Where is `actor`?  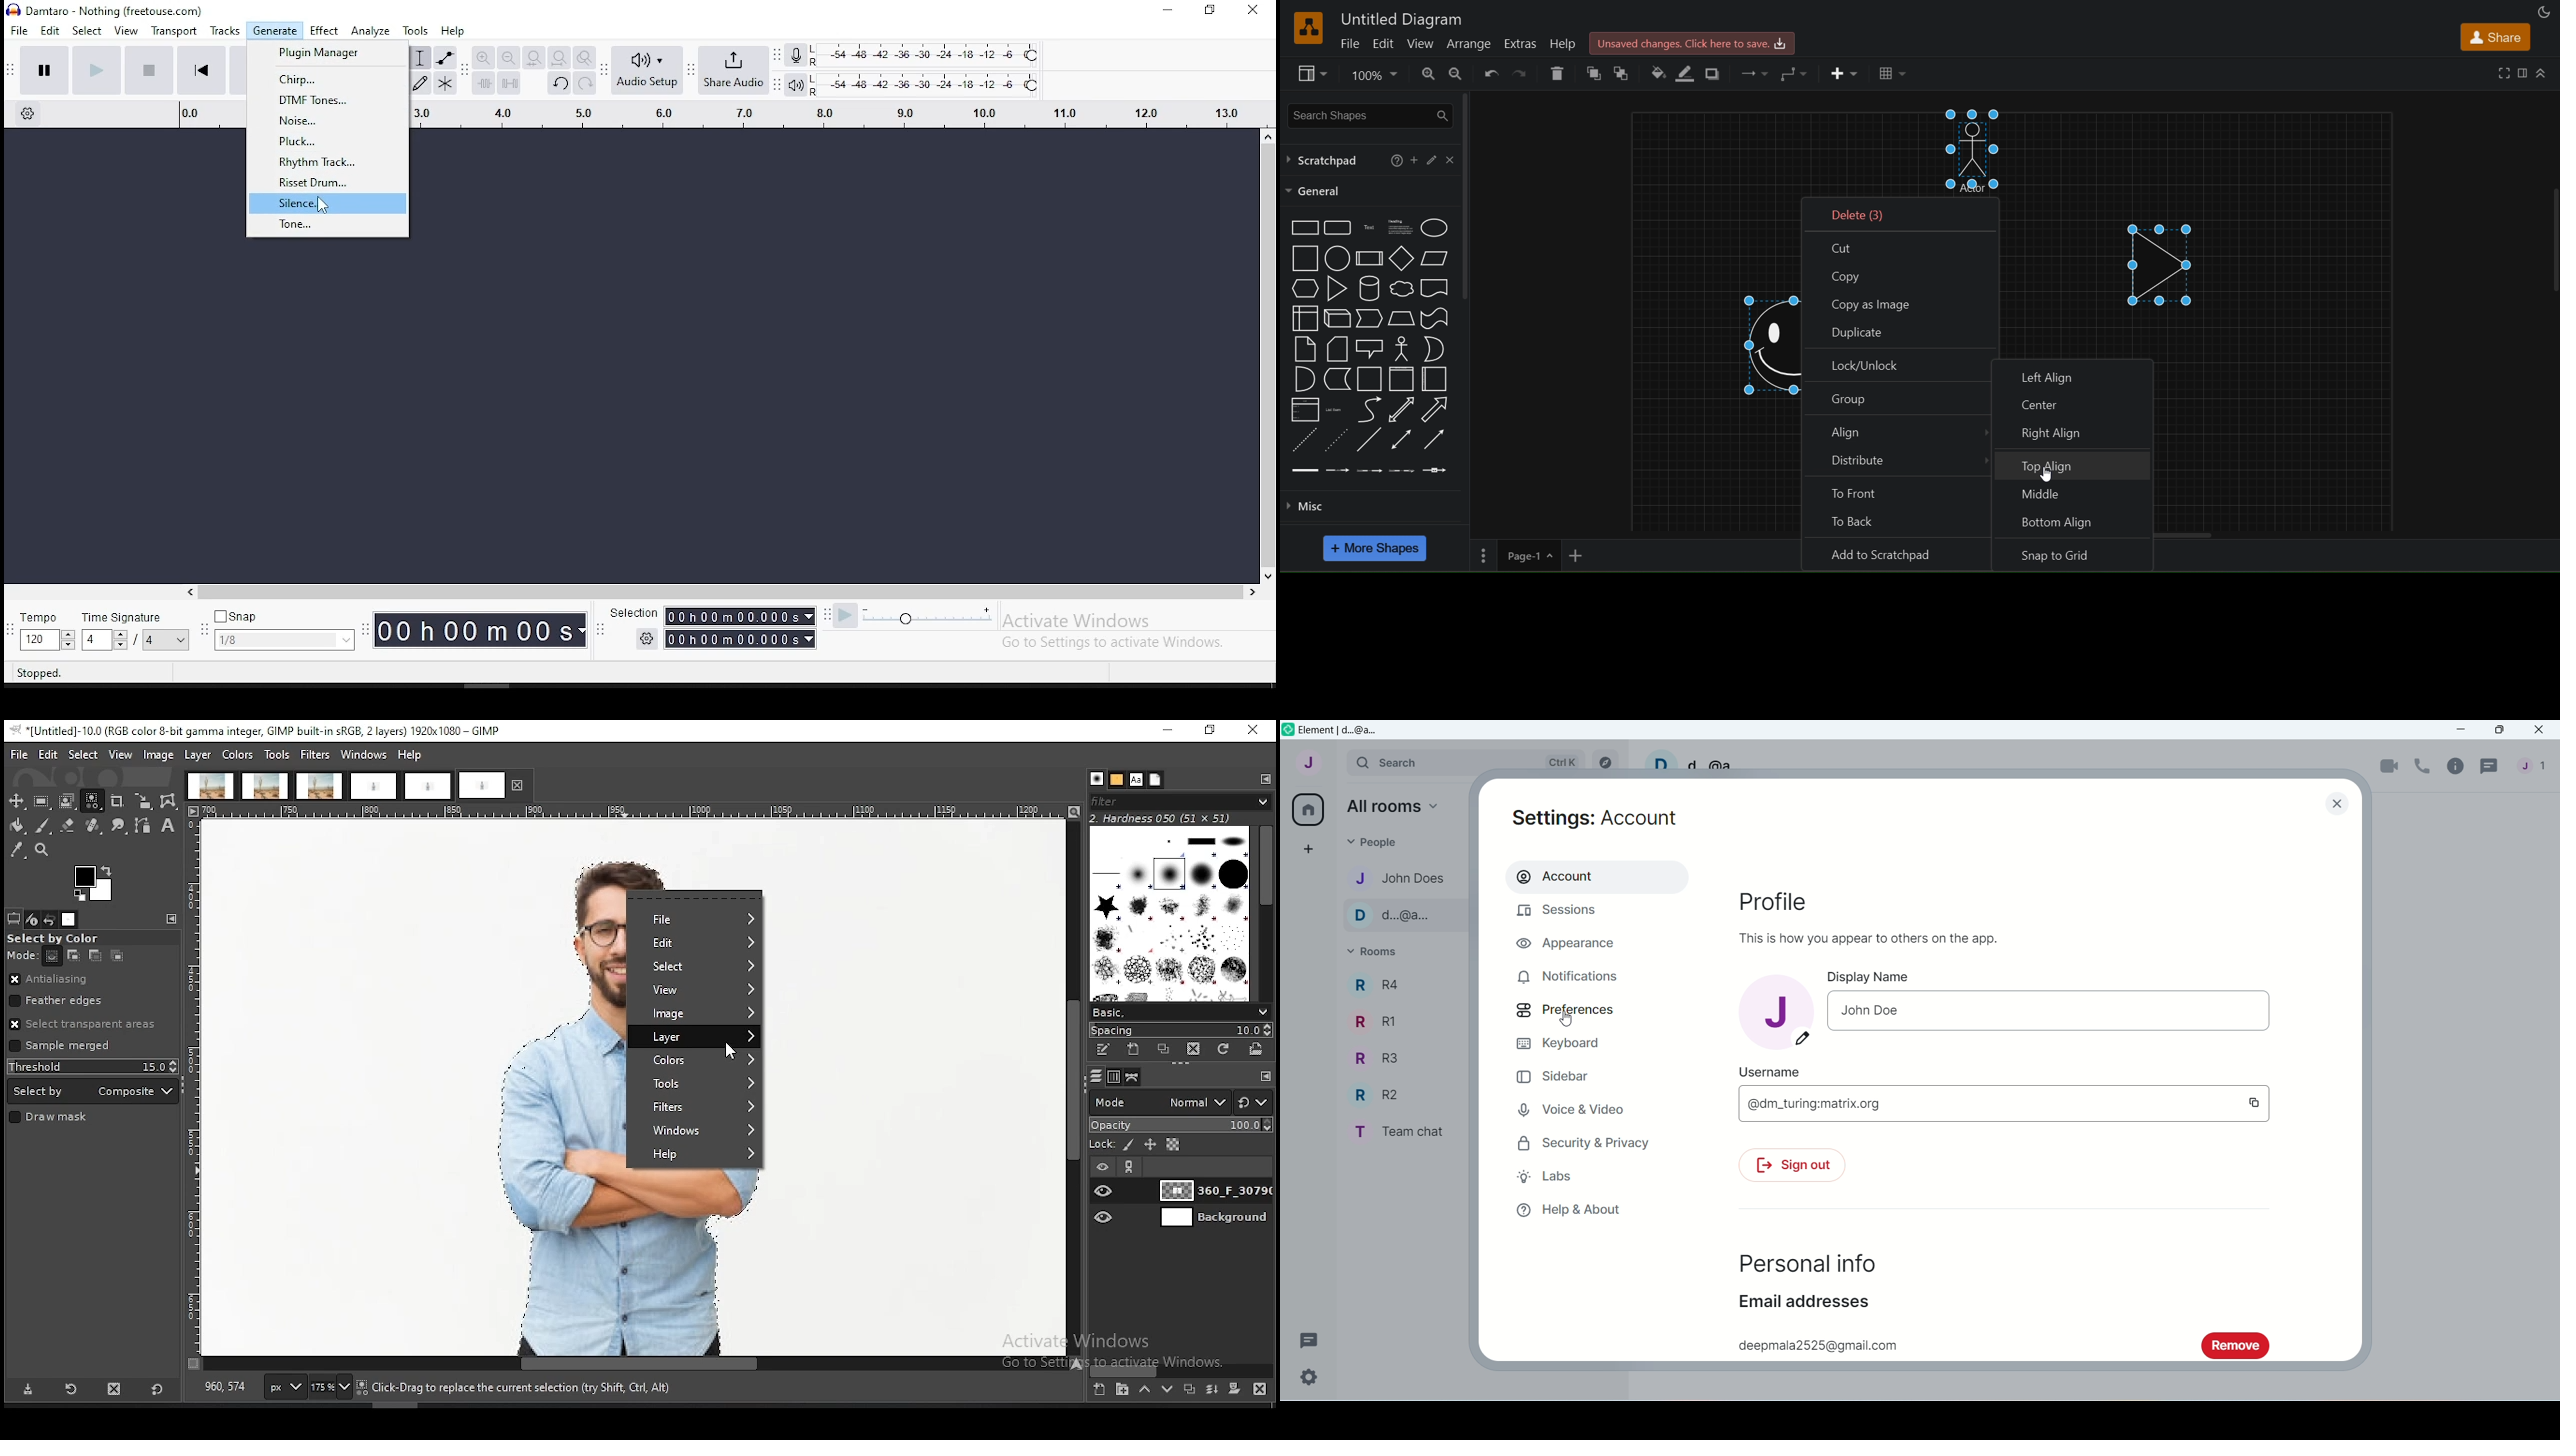
actor is located at coordinates (1399, 349).